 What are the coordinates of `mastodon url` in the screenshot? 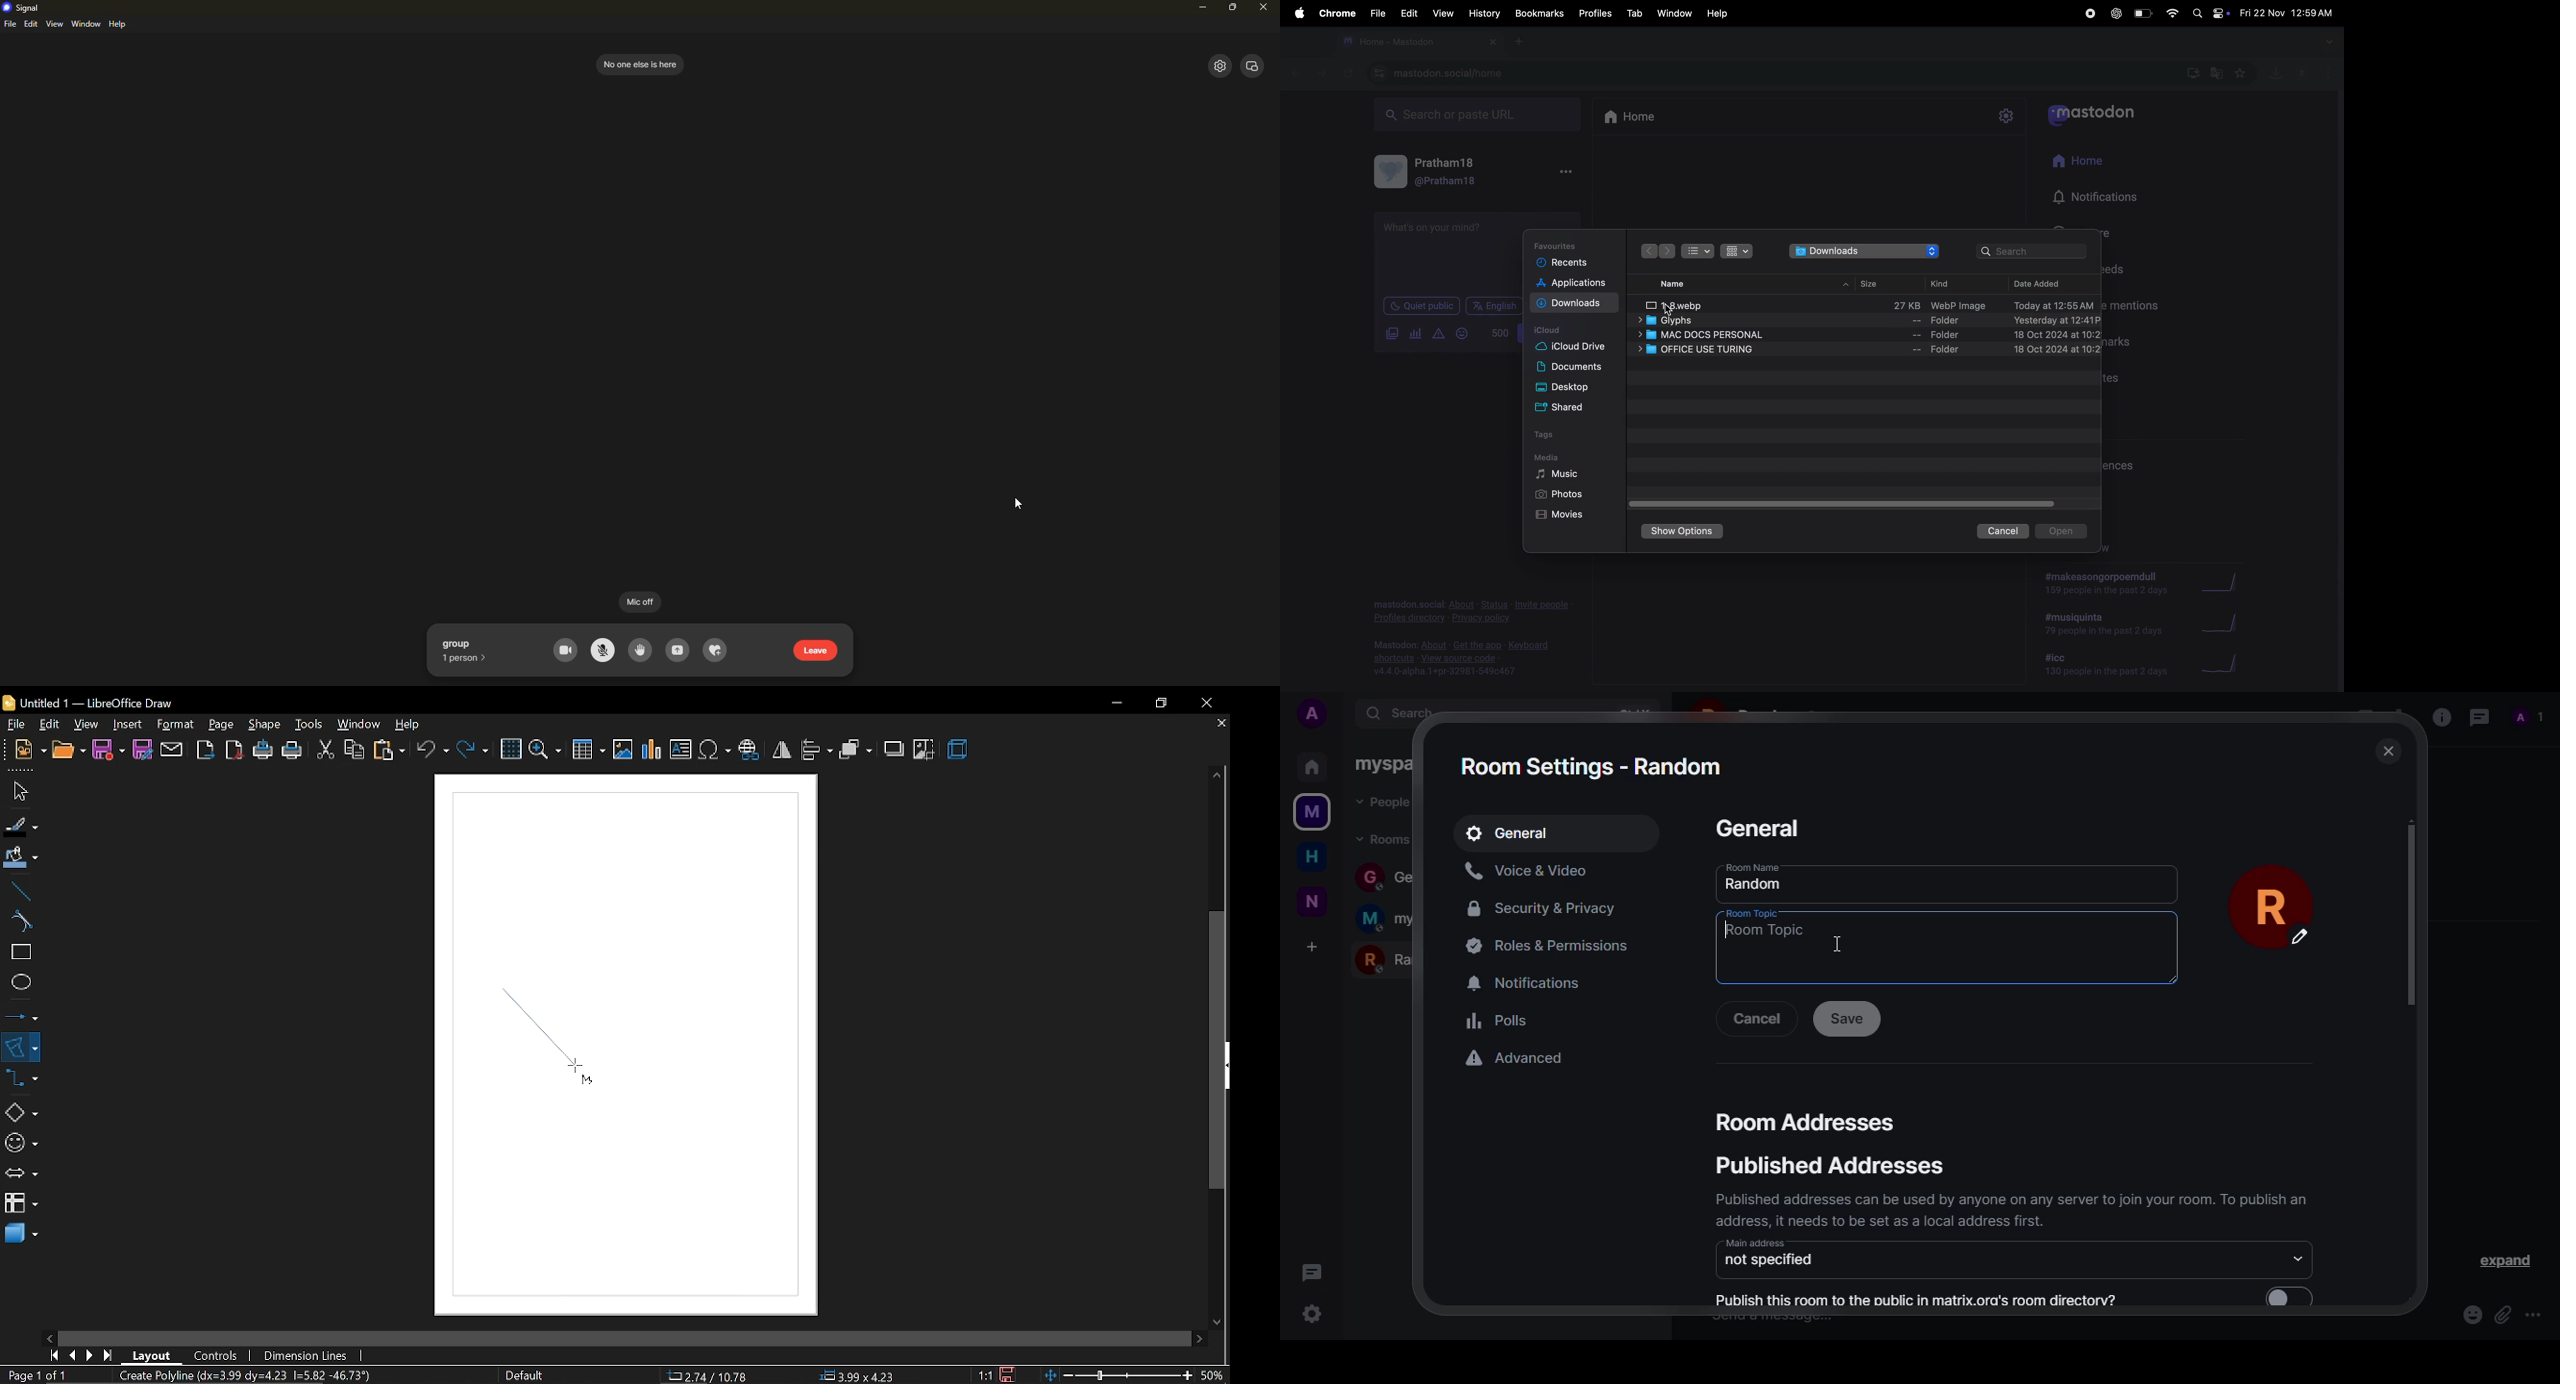 It's located at (1470, 73).